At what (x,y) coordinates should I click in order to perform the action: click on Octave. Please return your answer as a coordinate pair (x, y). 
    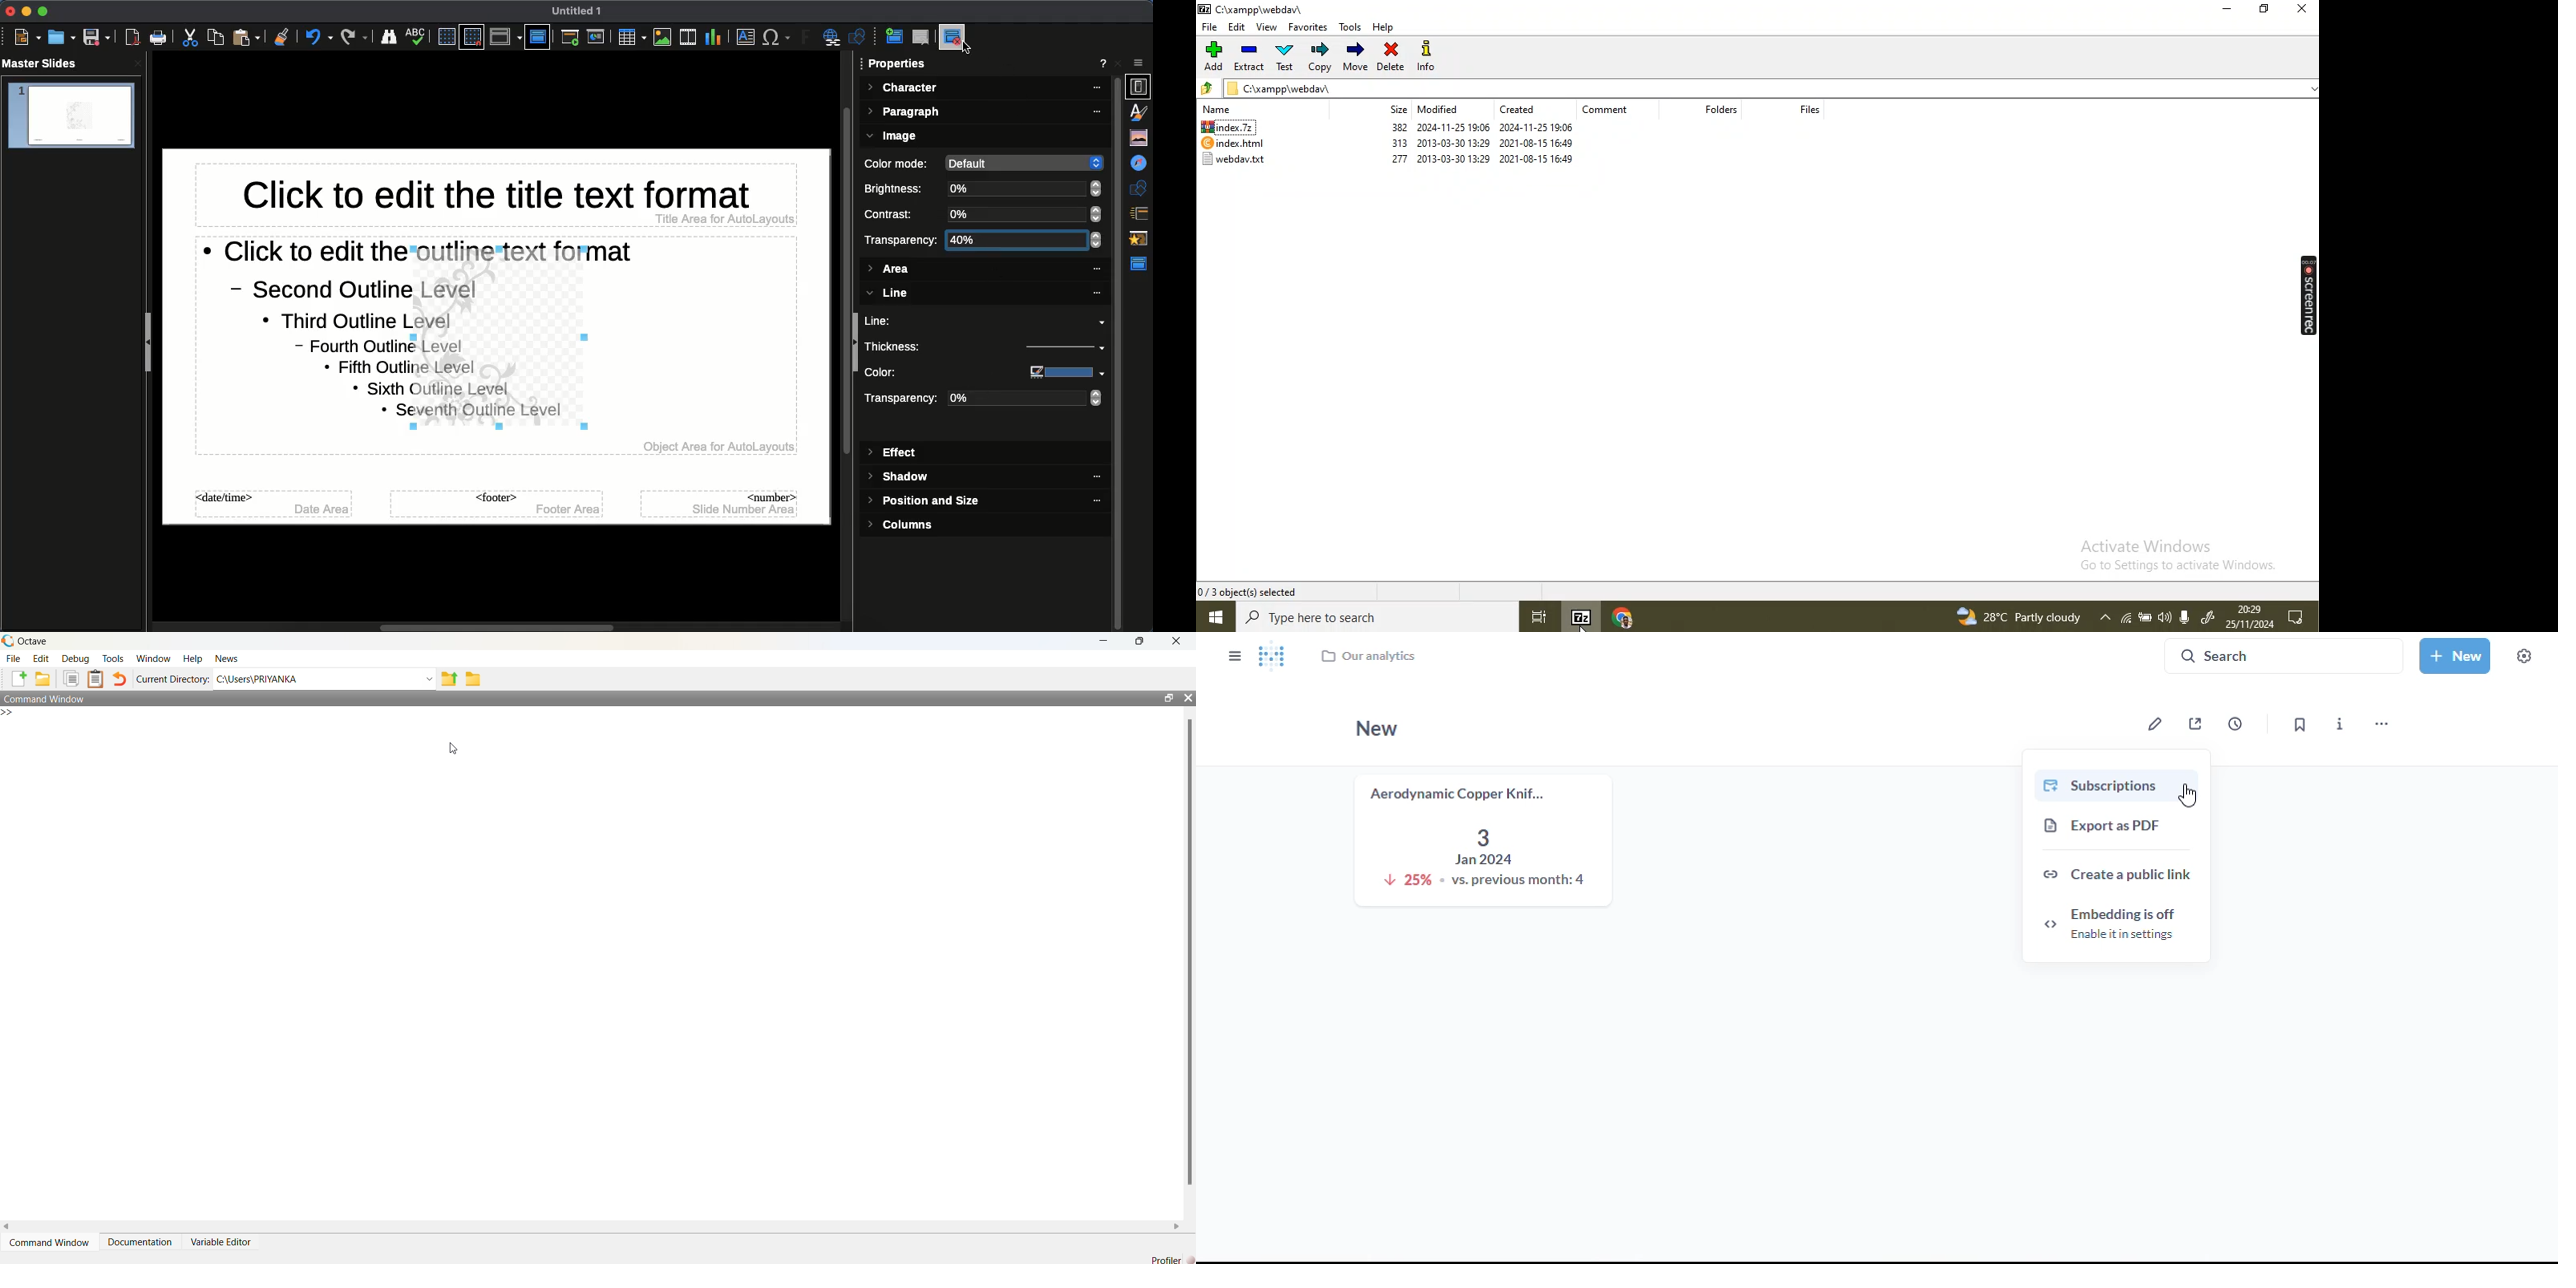
    Looking at the image, I should click on (7, 641).